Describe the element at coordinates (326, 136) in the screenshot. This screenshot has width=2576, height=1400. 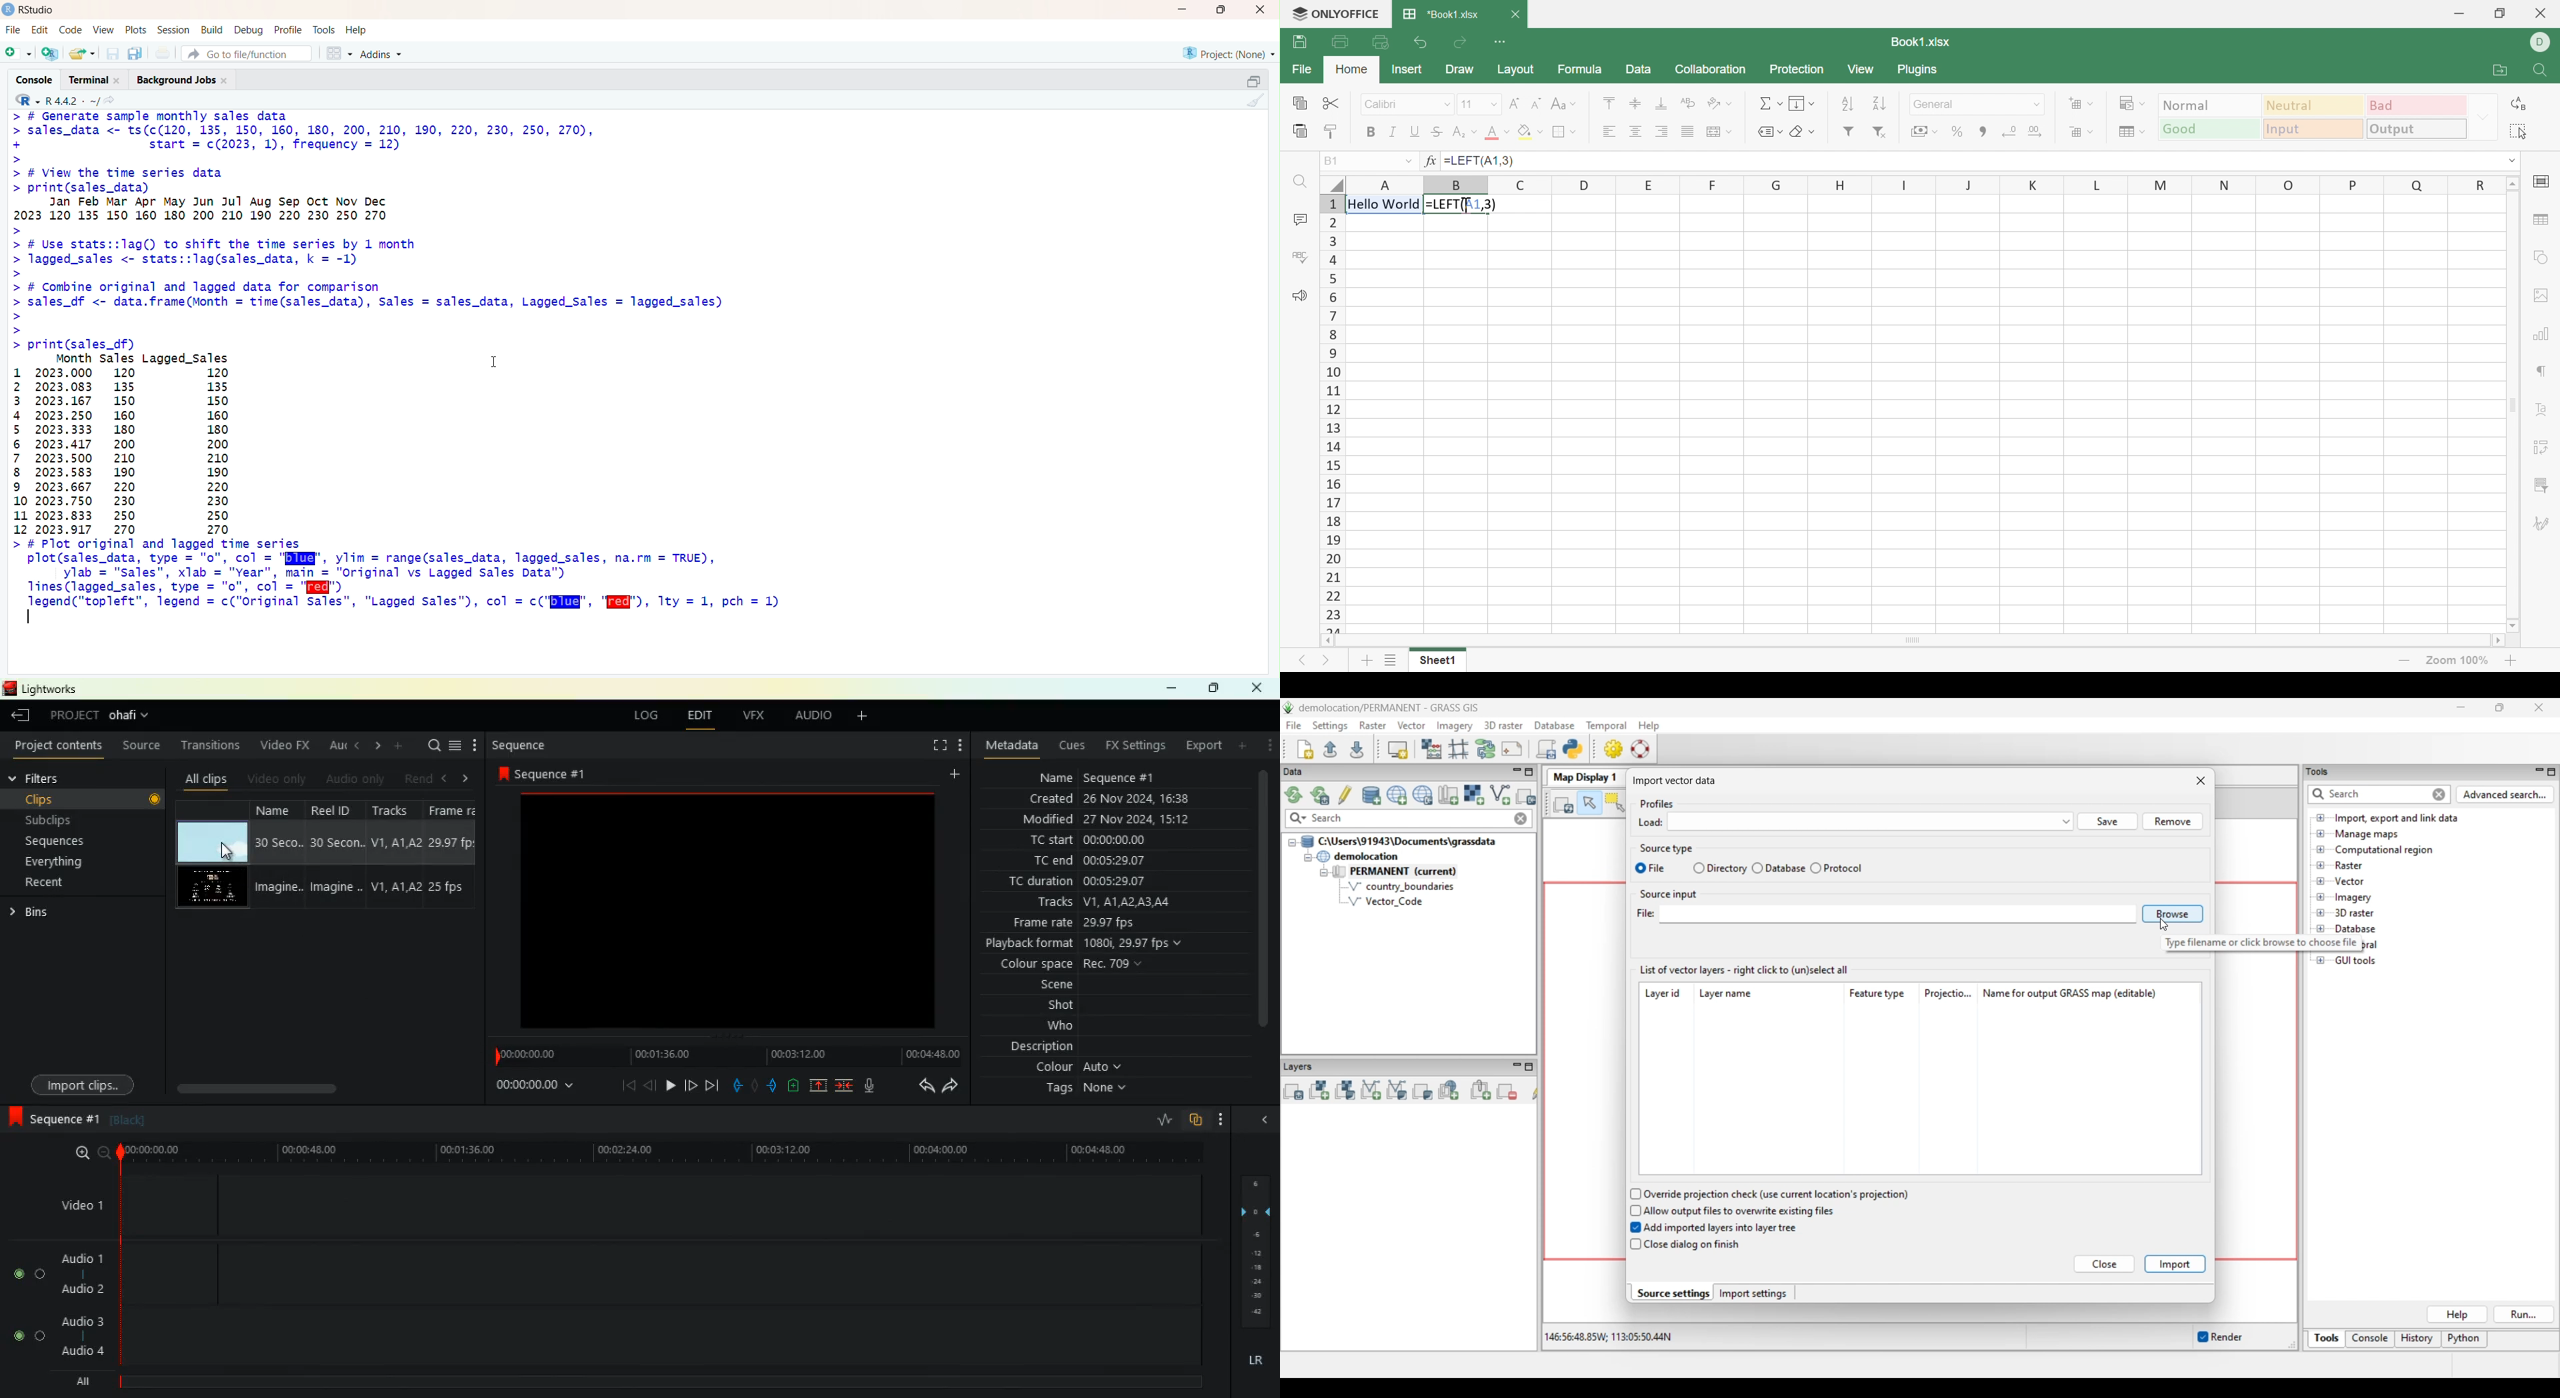
I see `# Generate sample monthly sales data sales_data <- ts(c(120, 135, 150, 160, 180, 200, 210, 190, 220, 230, 250, 270),start = c(2023, 1), frequency = 12)` at that location.